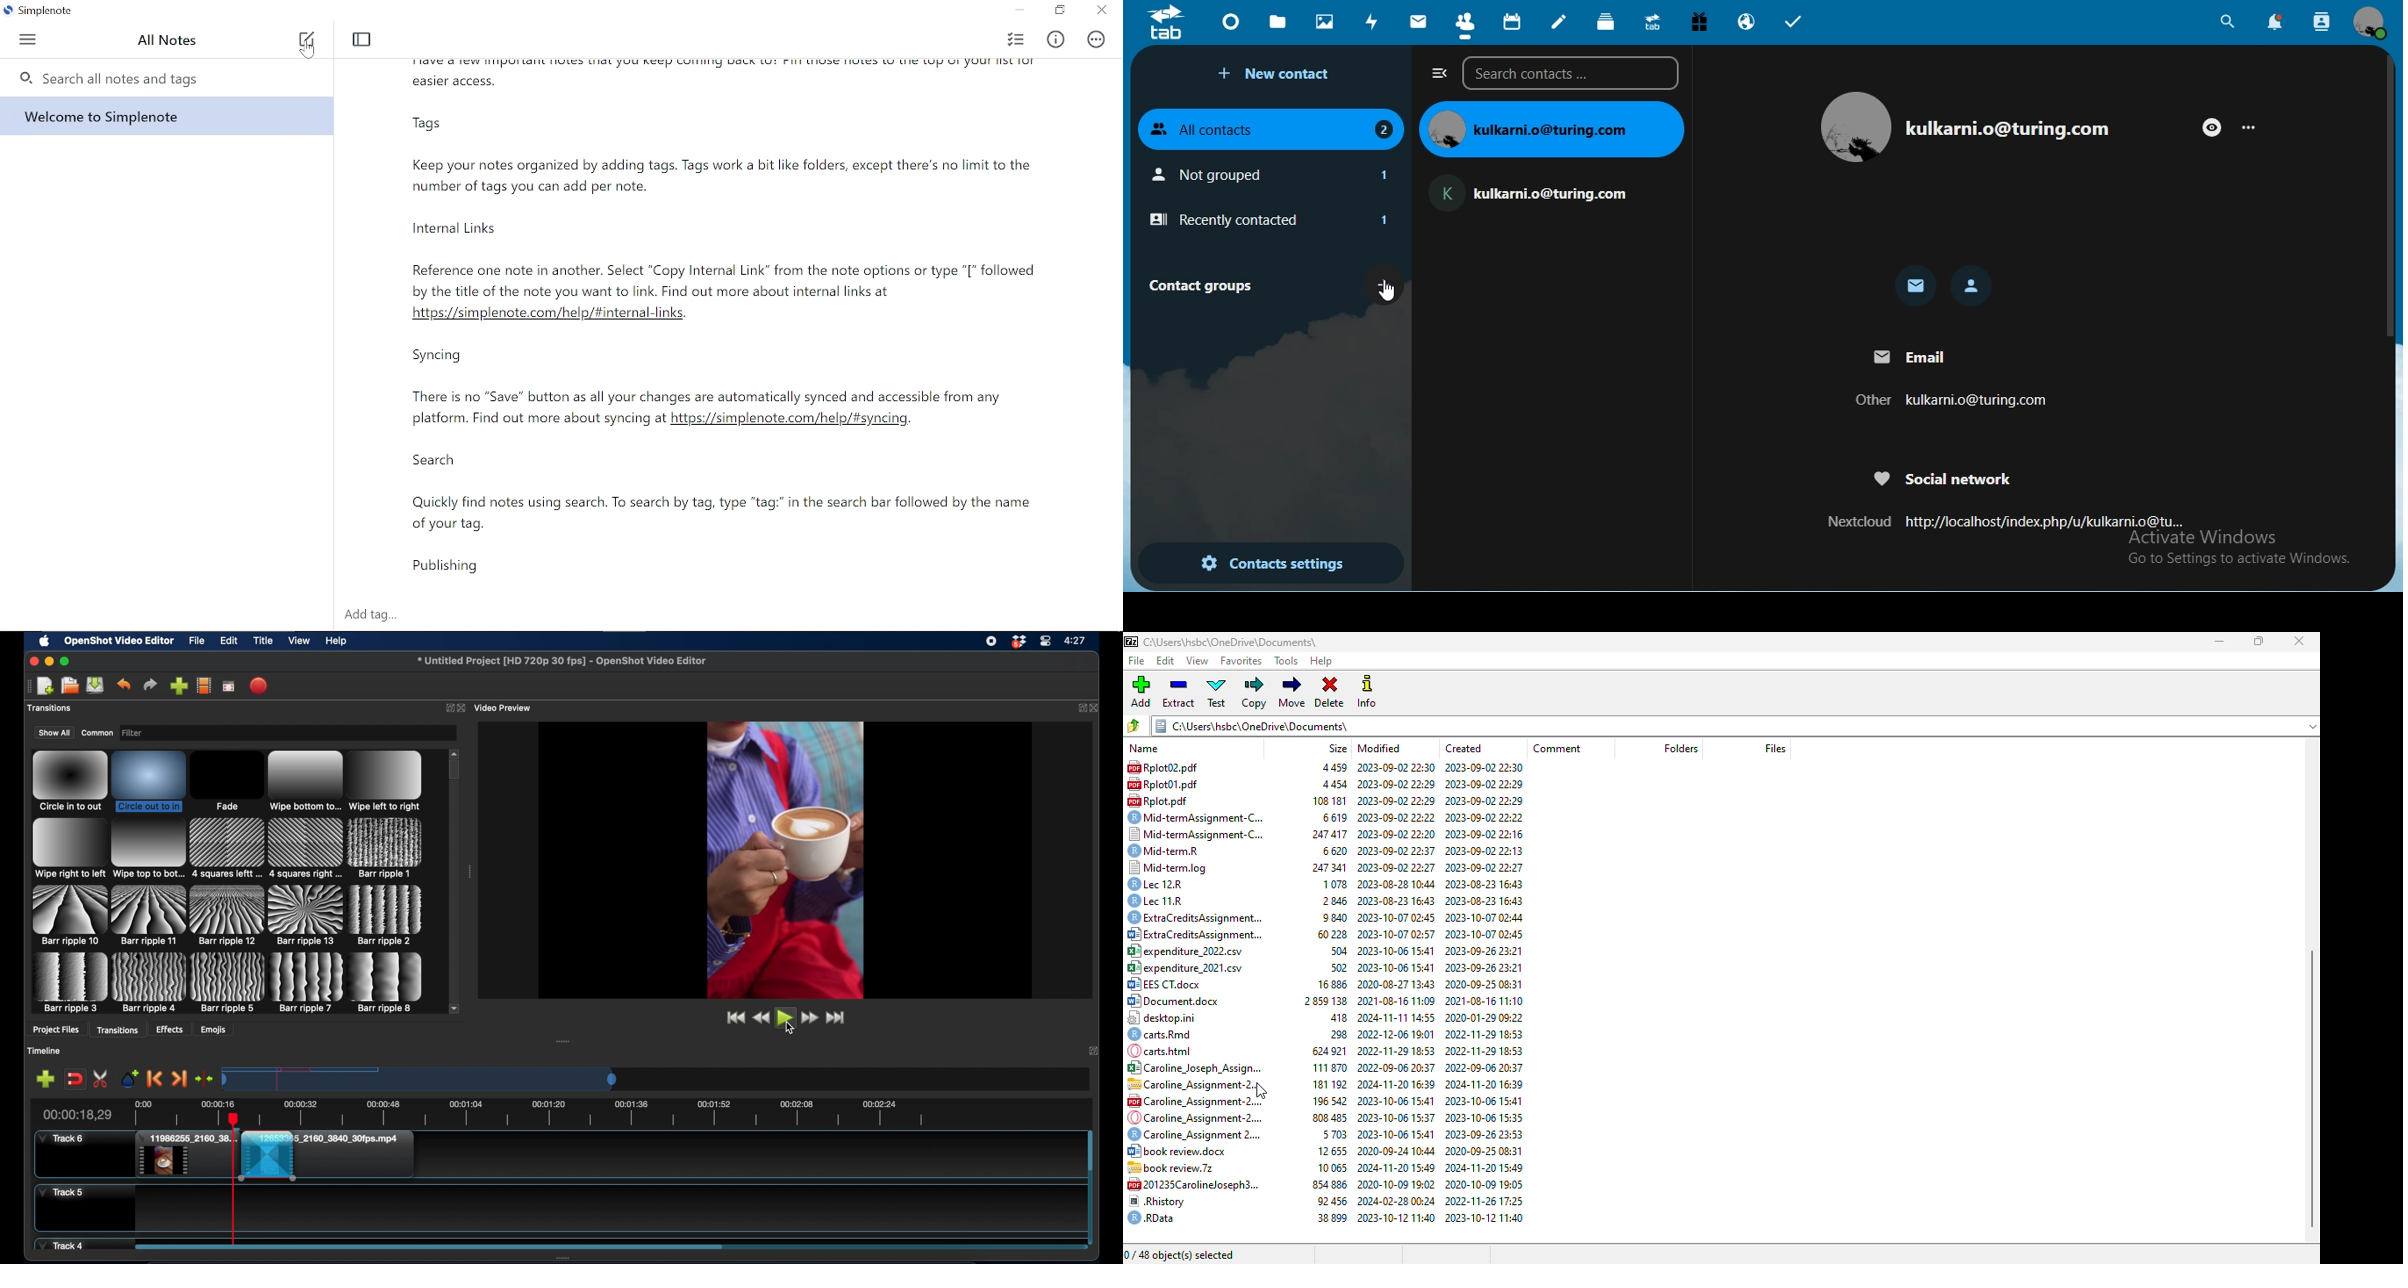  What do you see at coordinates (1179, 692) in the screenshot?
I see `extract` at bounding box center [1179, 692].